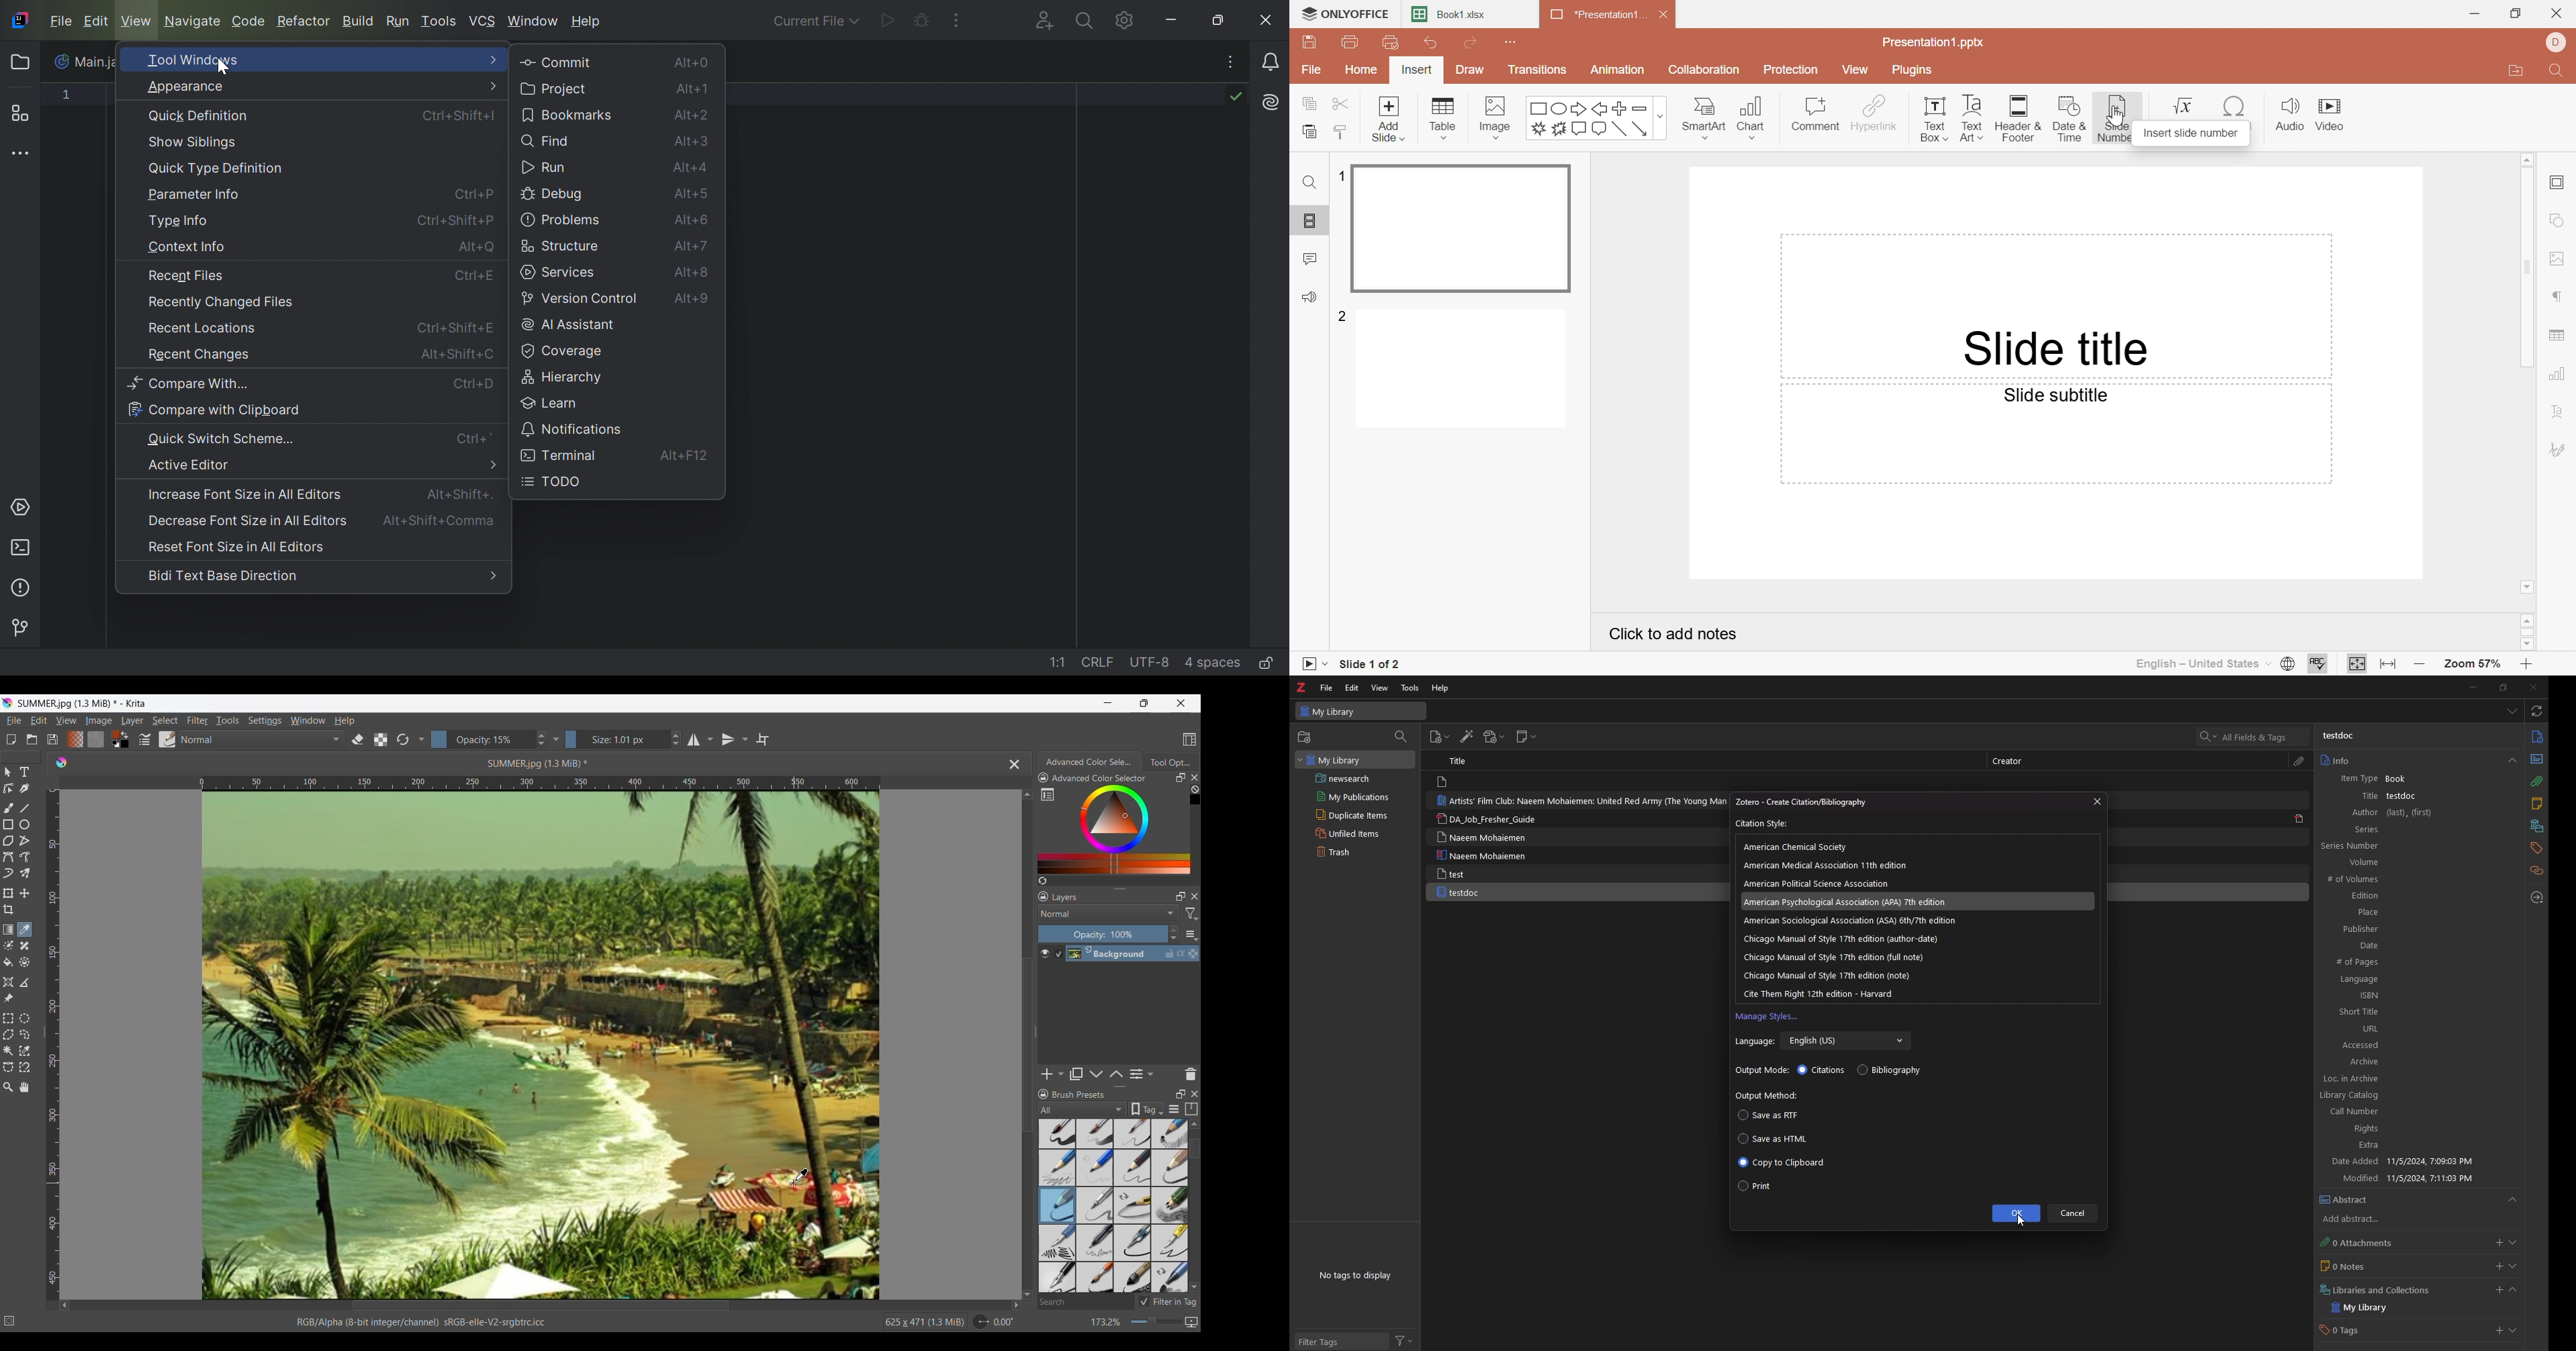 This screenshot has width=2576, height=1372. What do you see at coordinates (8, 772) in the screenshot?
I see `Select shapes tool` at bounding box center [8, 772].